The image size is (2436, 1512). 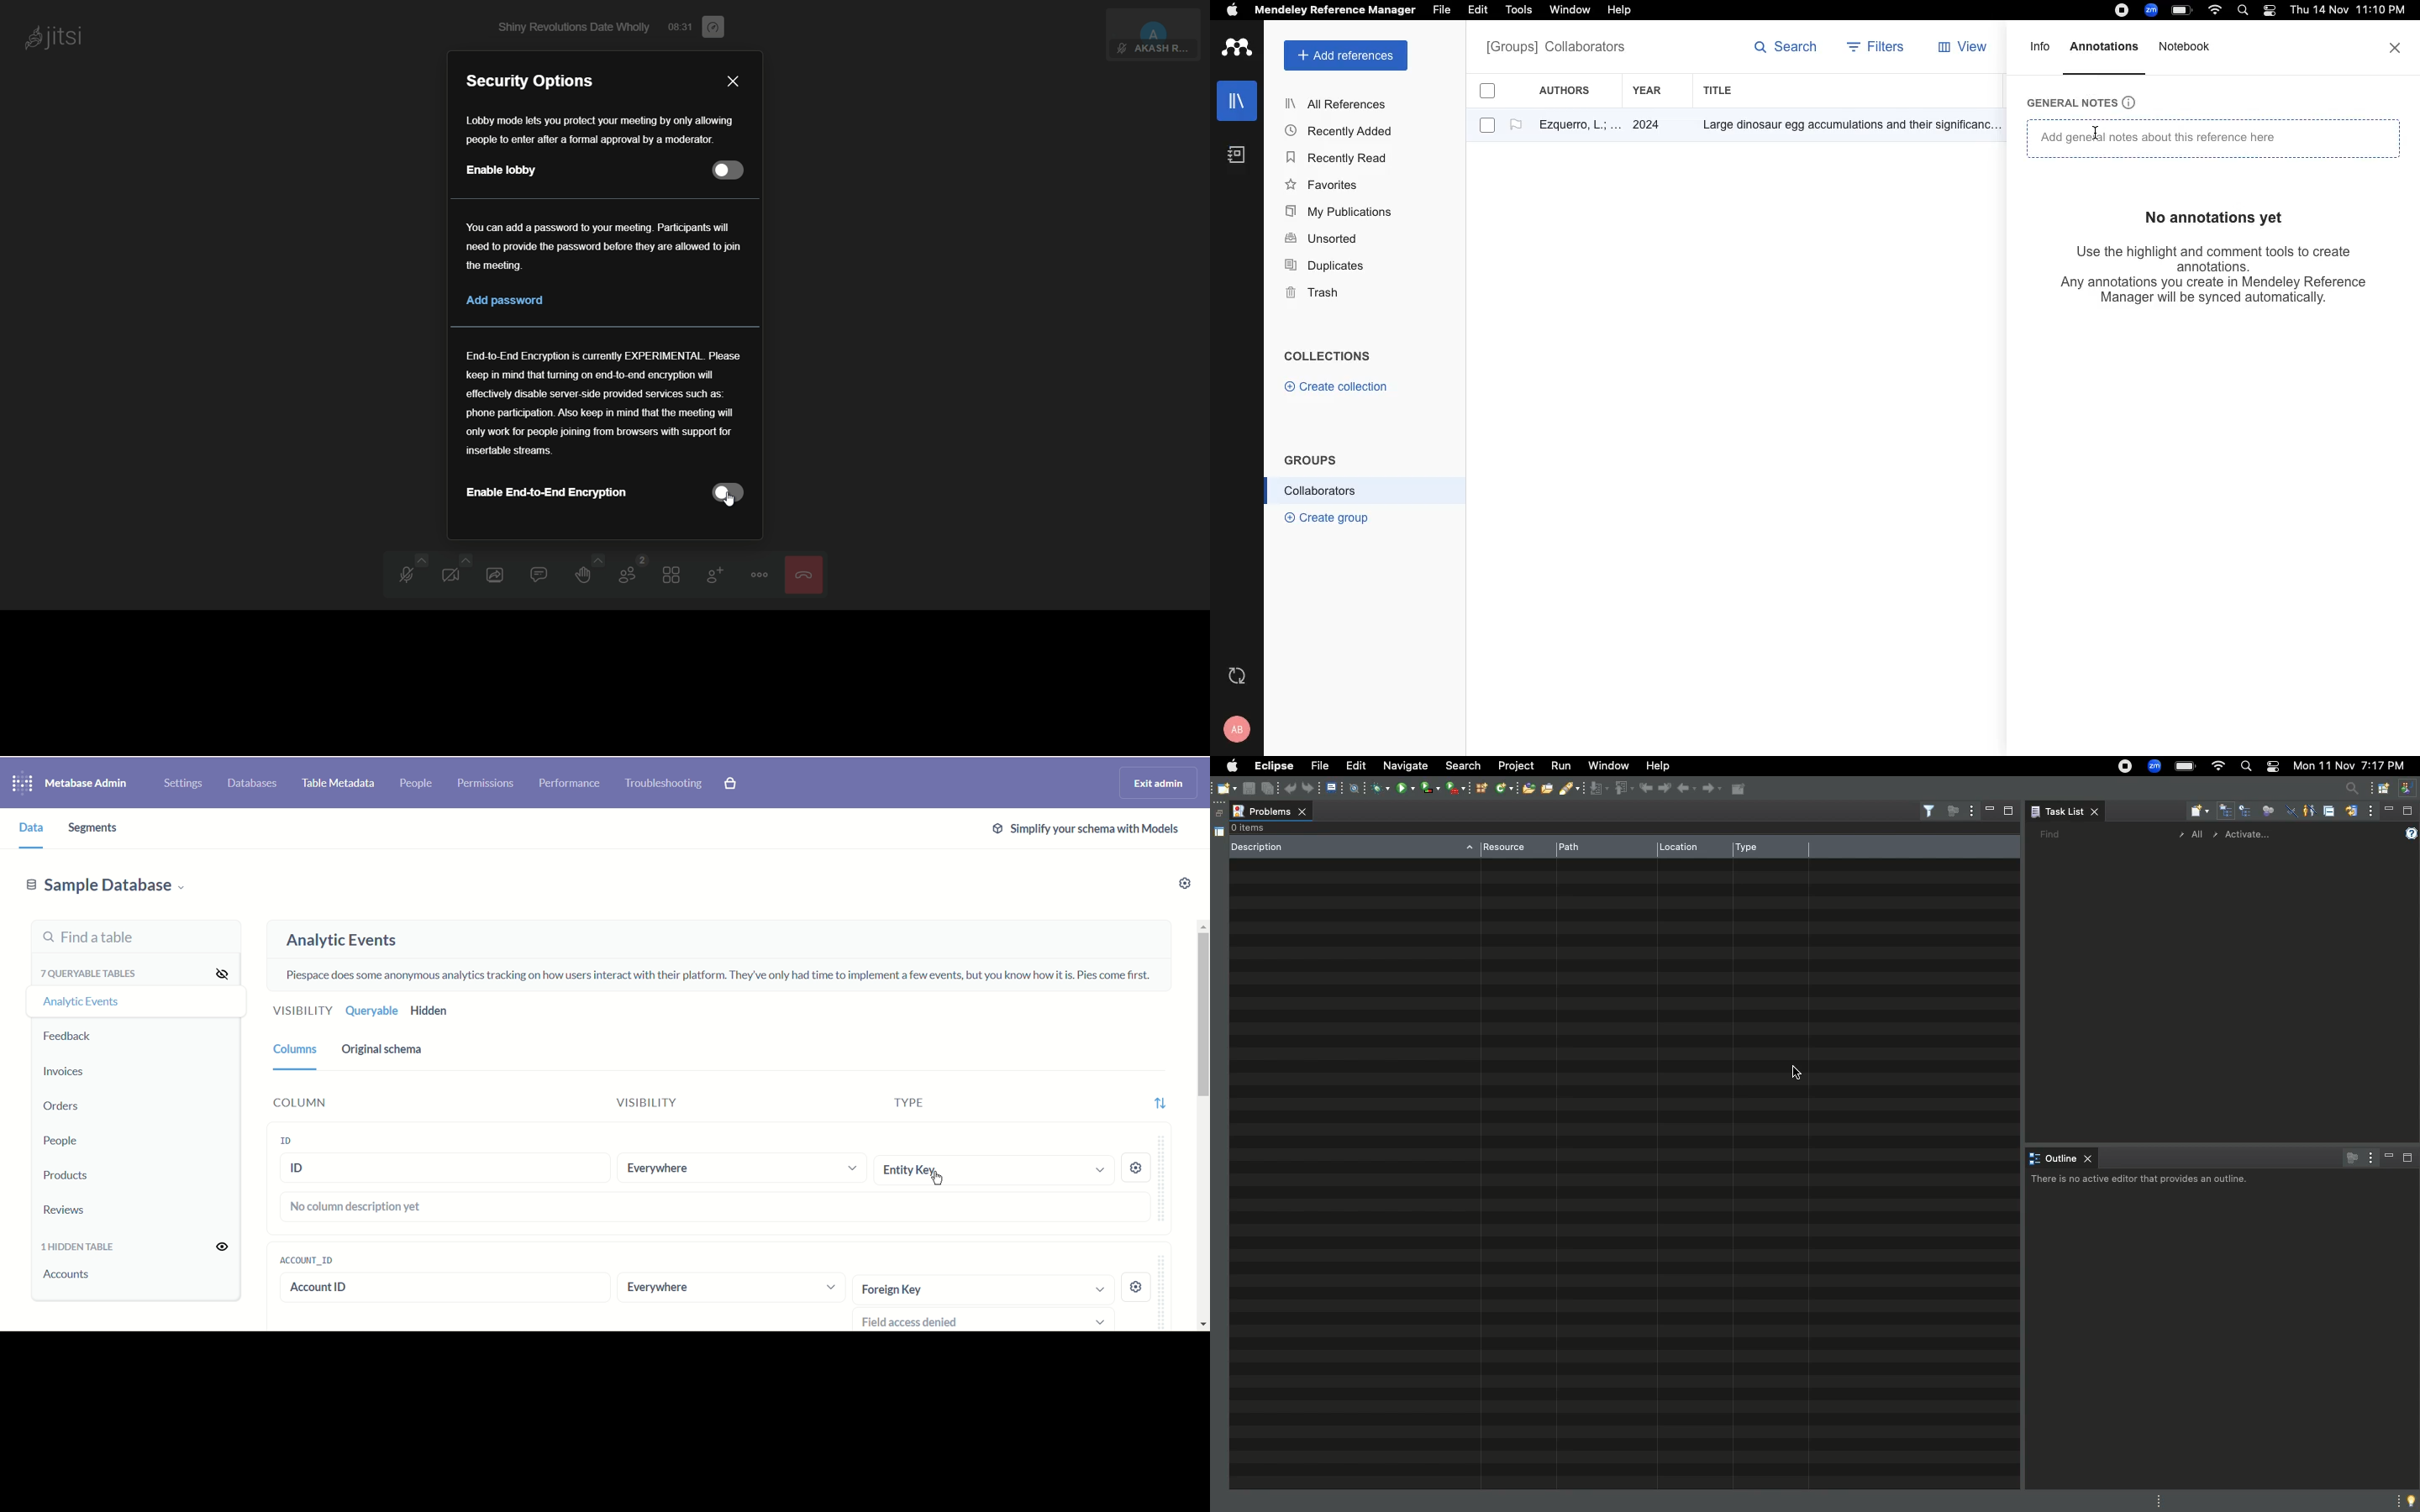 What do you see at coordinates (1572, 127) in the screenshot?
I see `author` at bounding box center [1572, 127].